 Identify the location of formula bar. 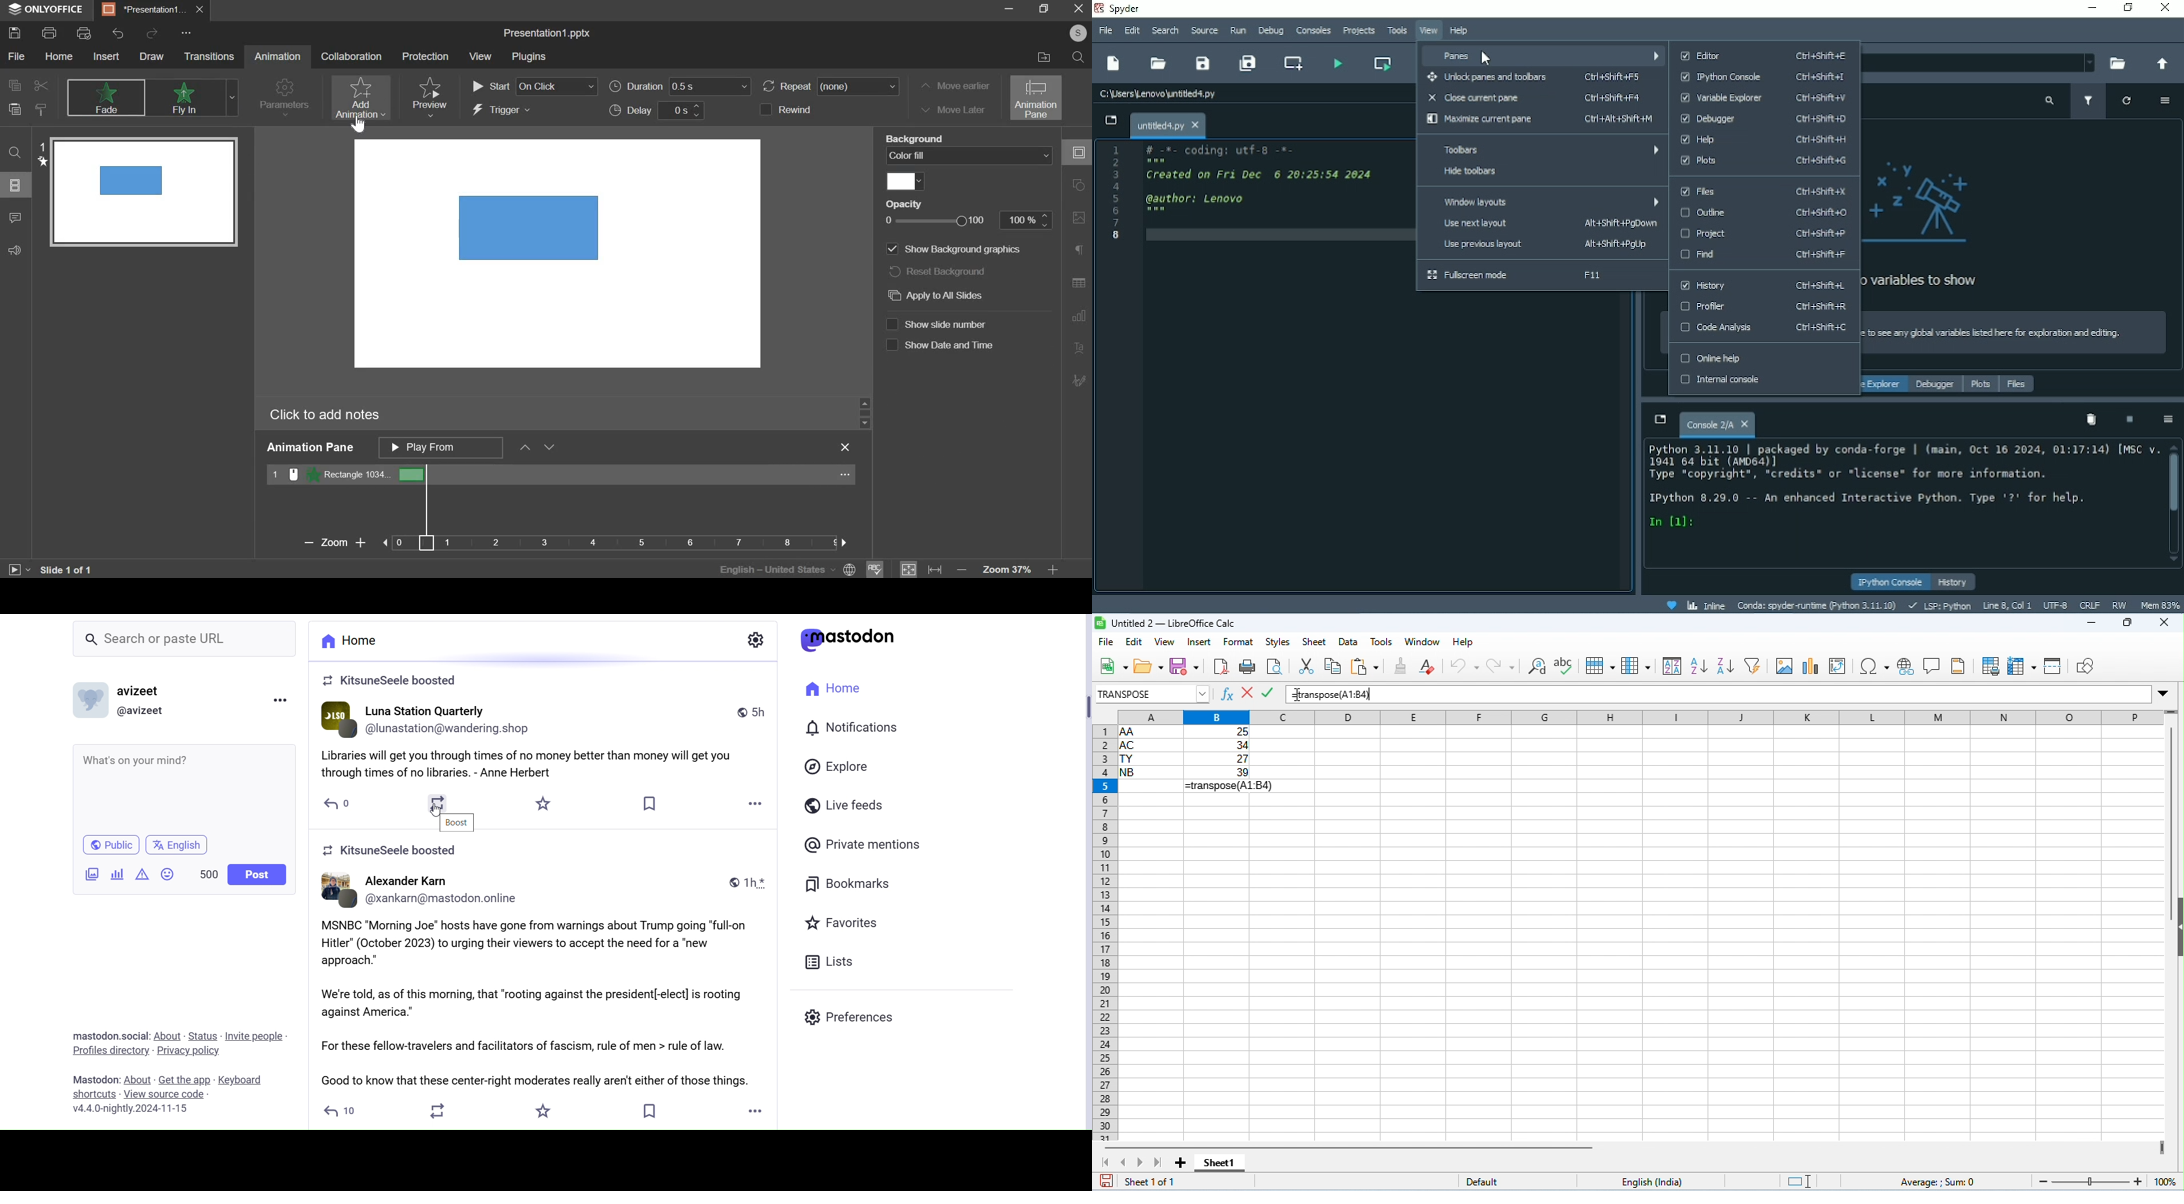
(1770, 696).